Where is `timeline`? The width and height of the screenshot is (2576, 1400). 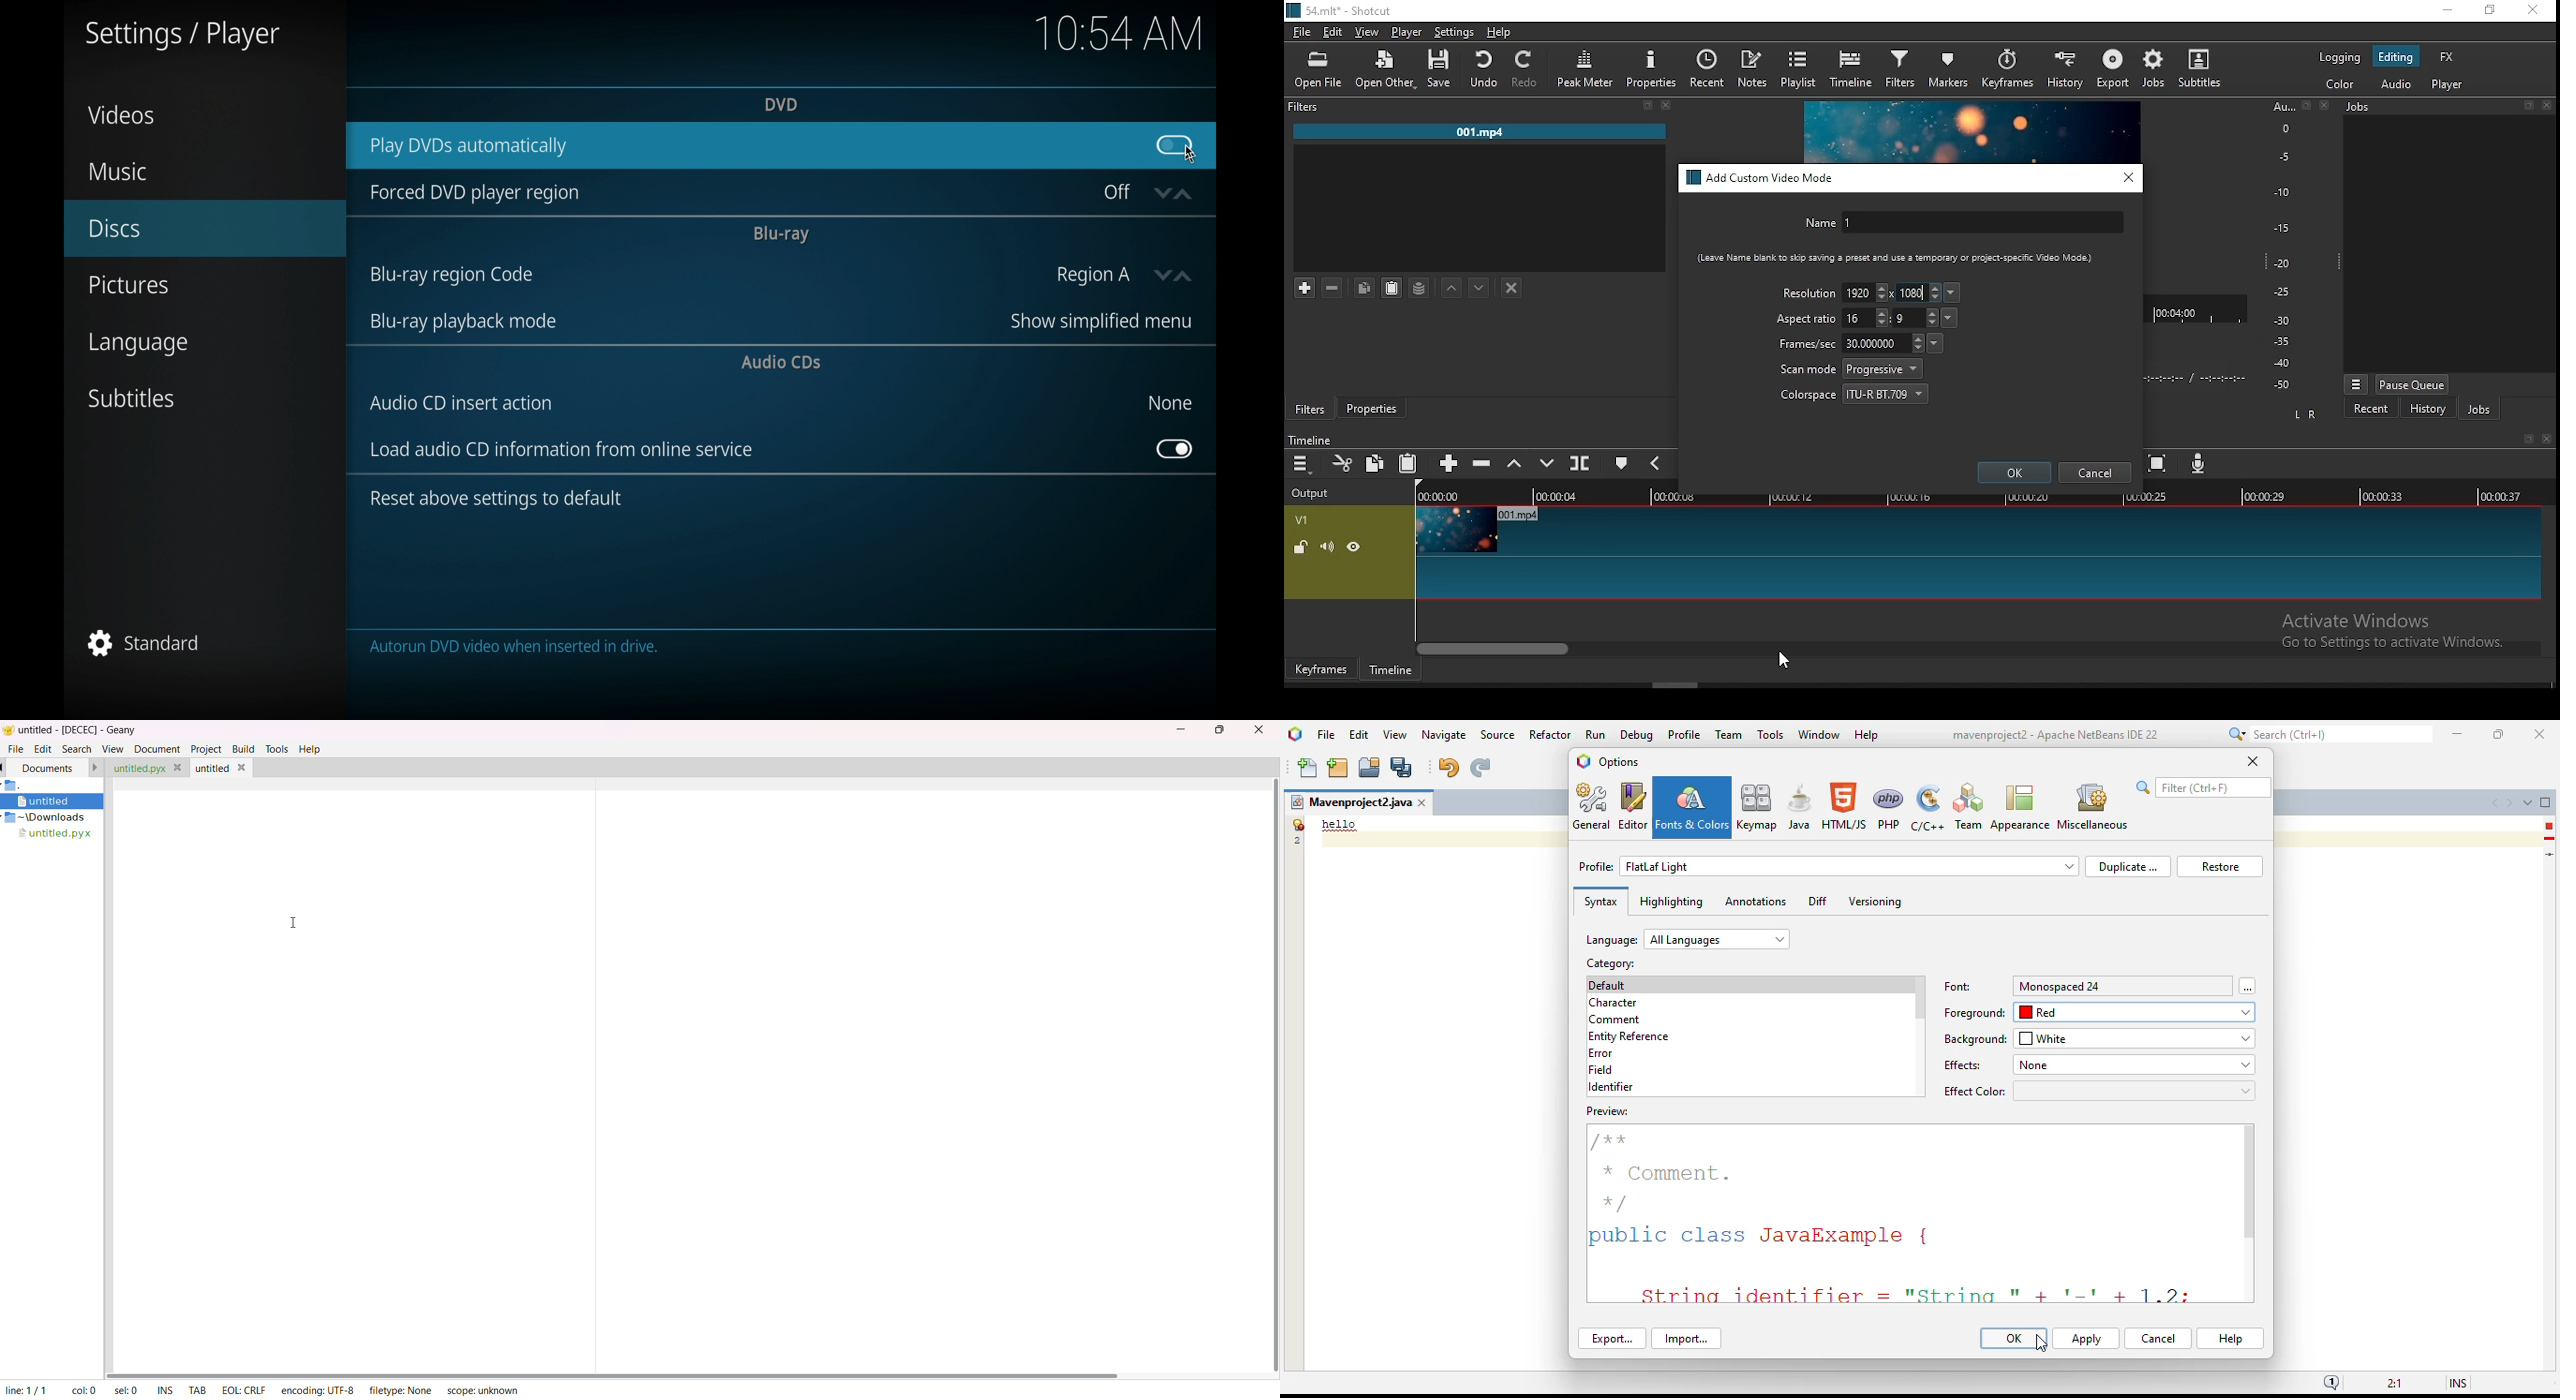 timeline is located at coordinates (1309, 440).